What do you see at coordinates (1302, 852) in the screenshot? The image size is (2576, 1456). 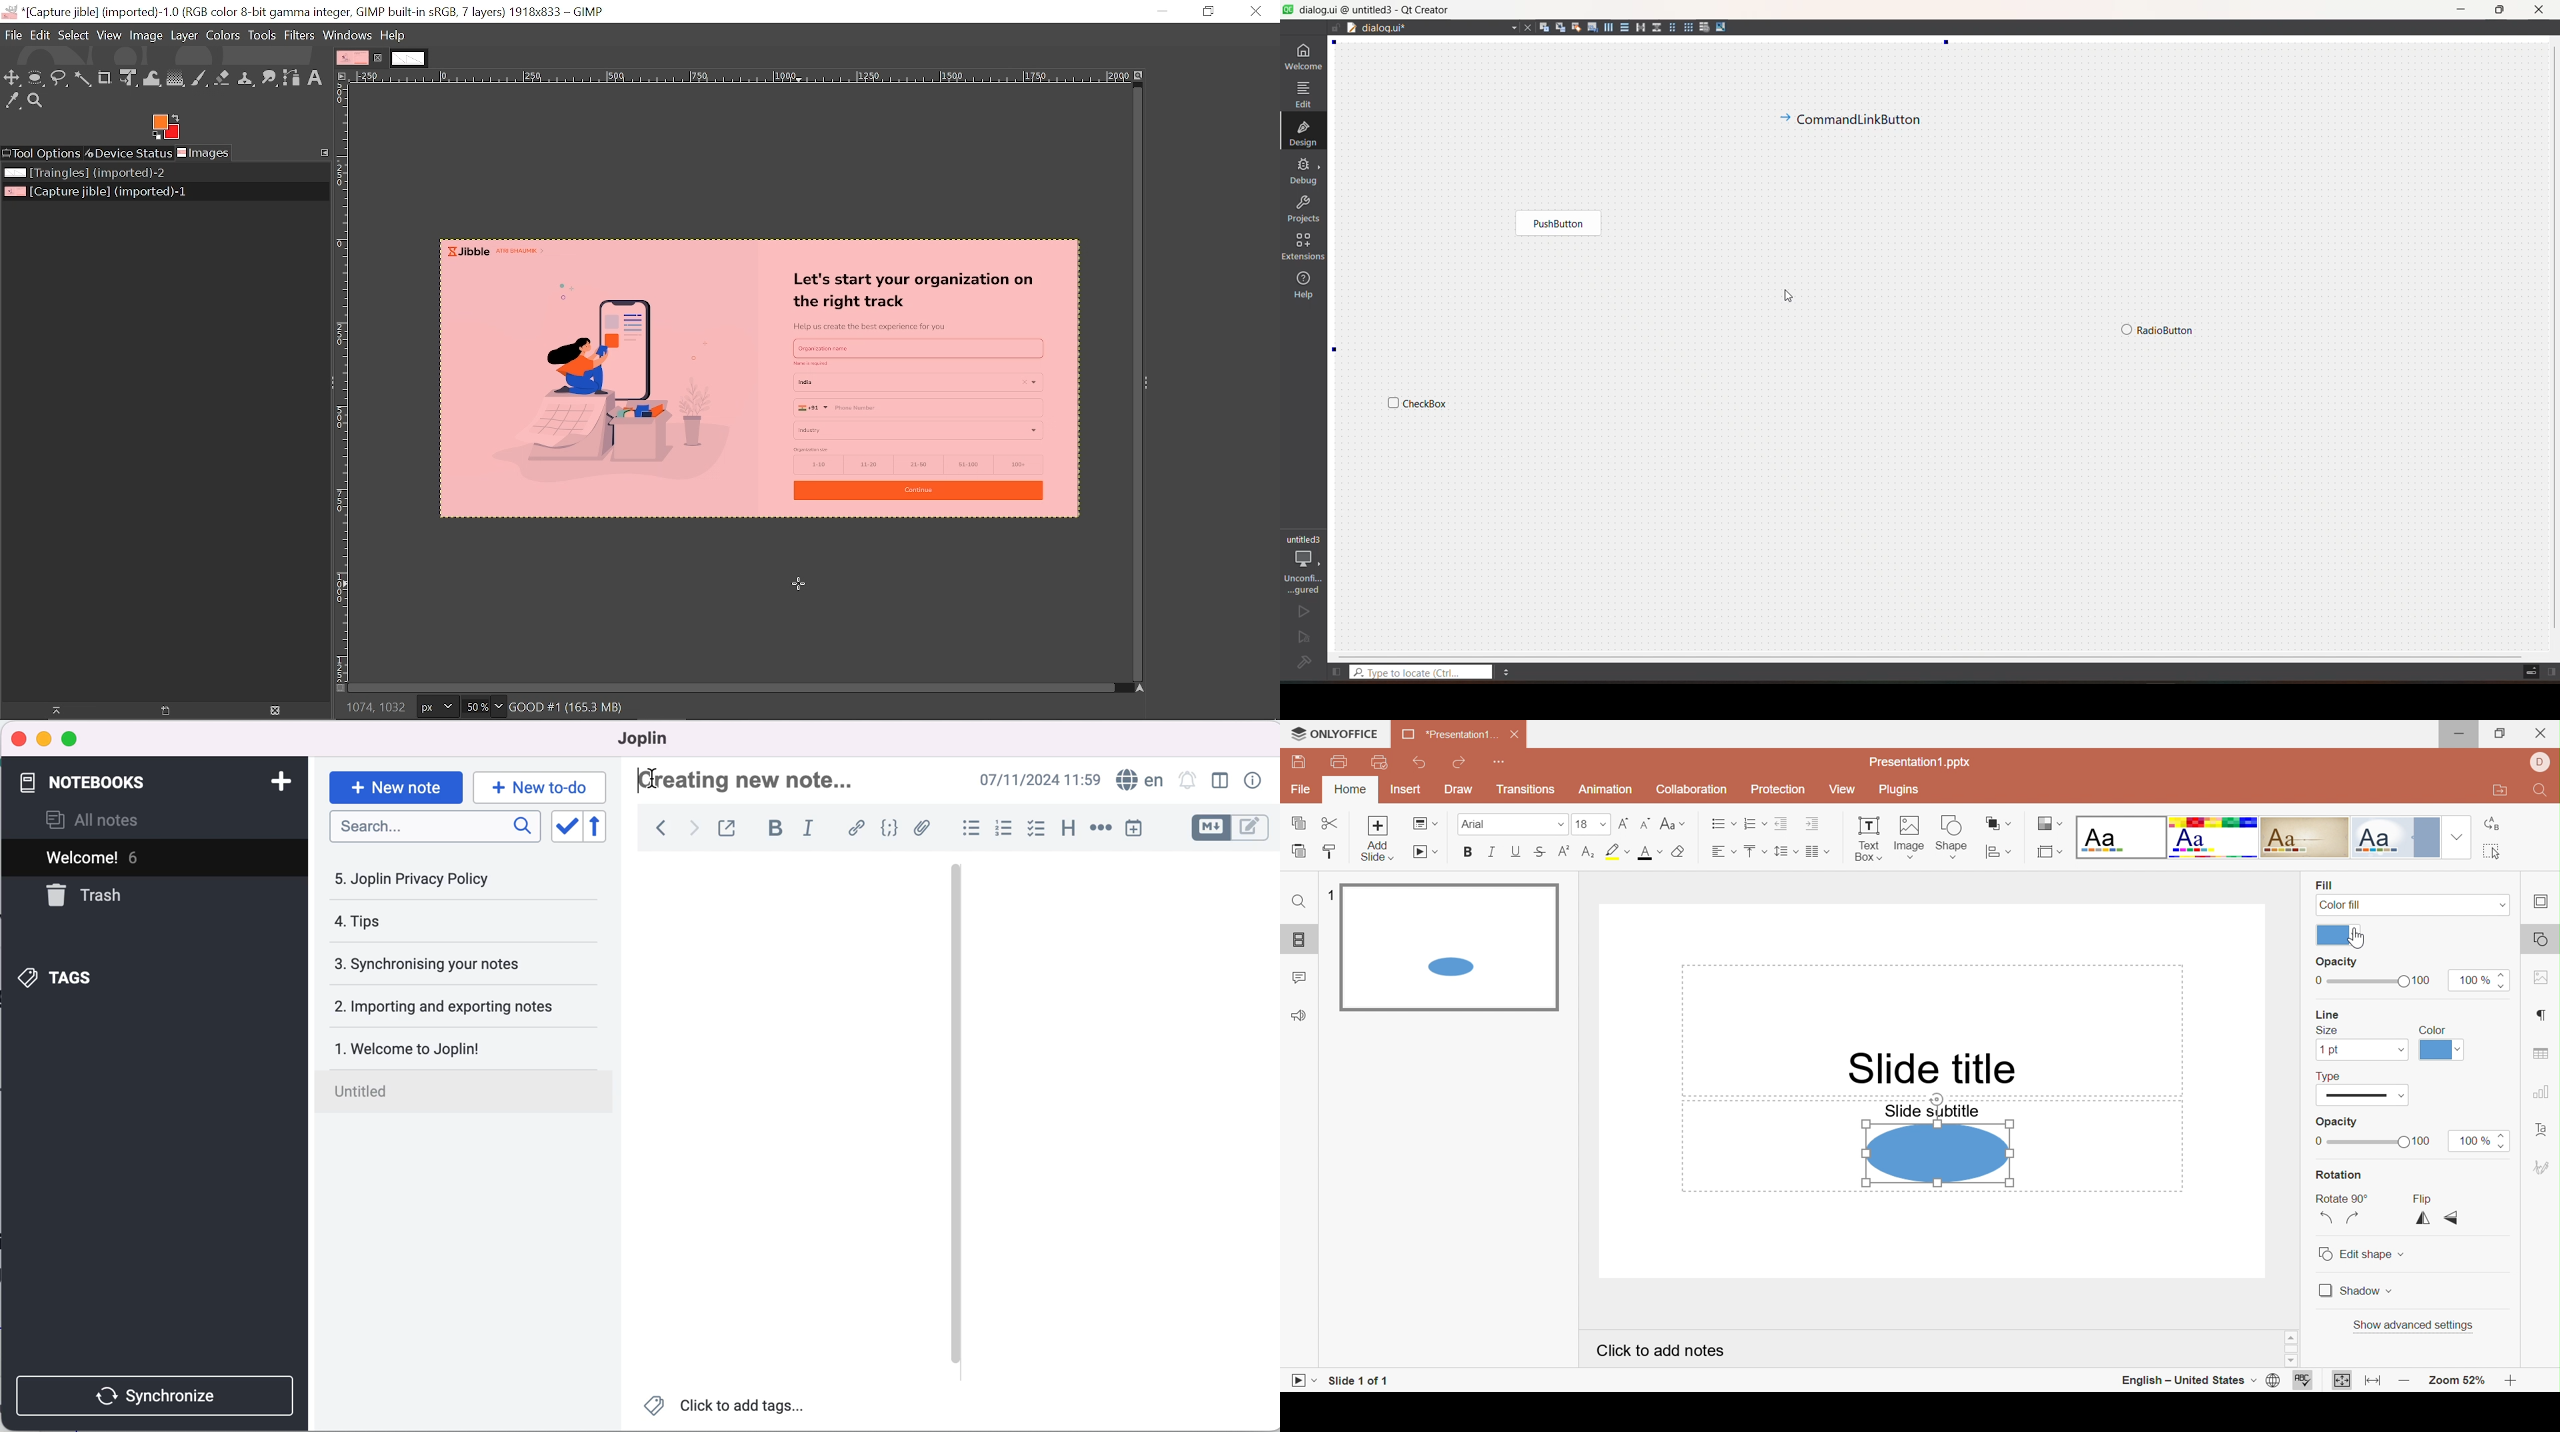 I see `Paste` at bounding box center [1302, 852].